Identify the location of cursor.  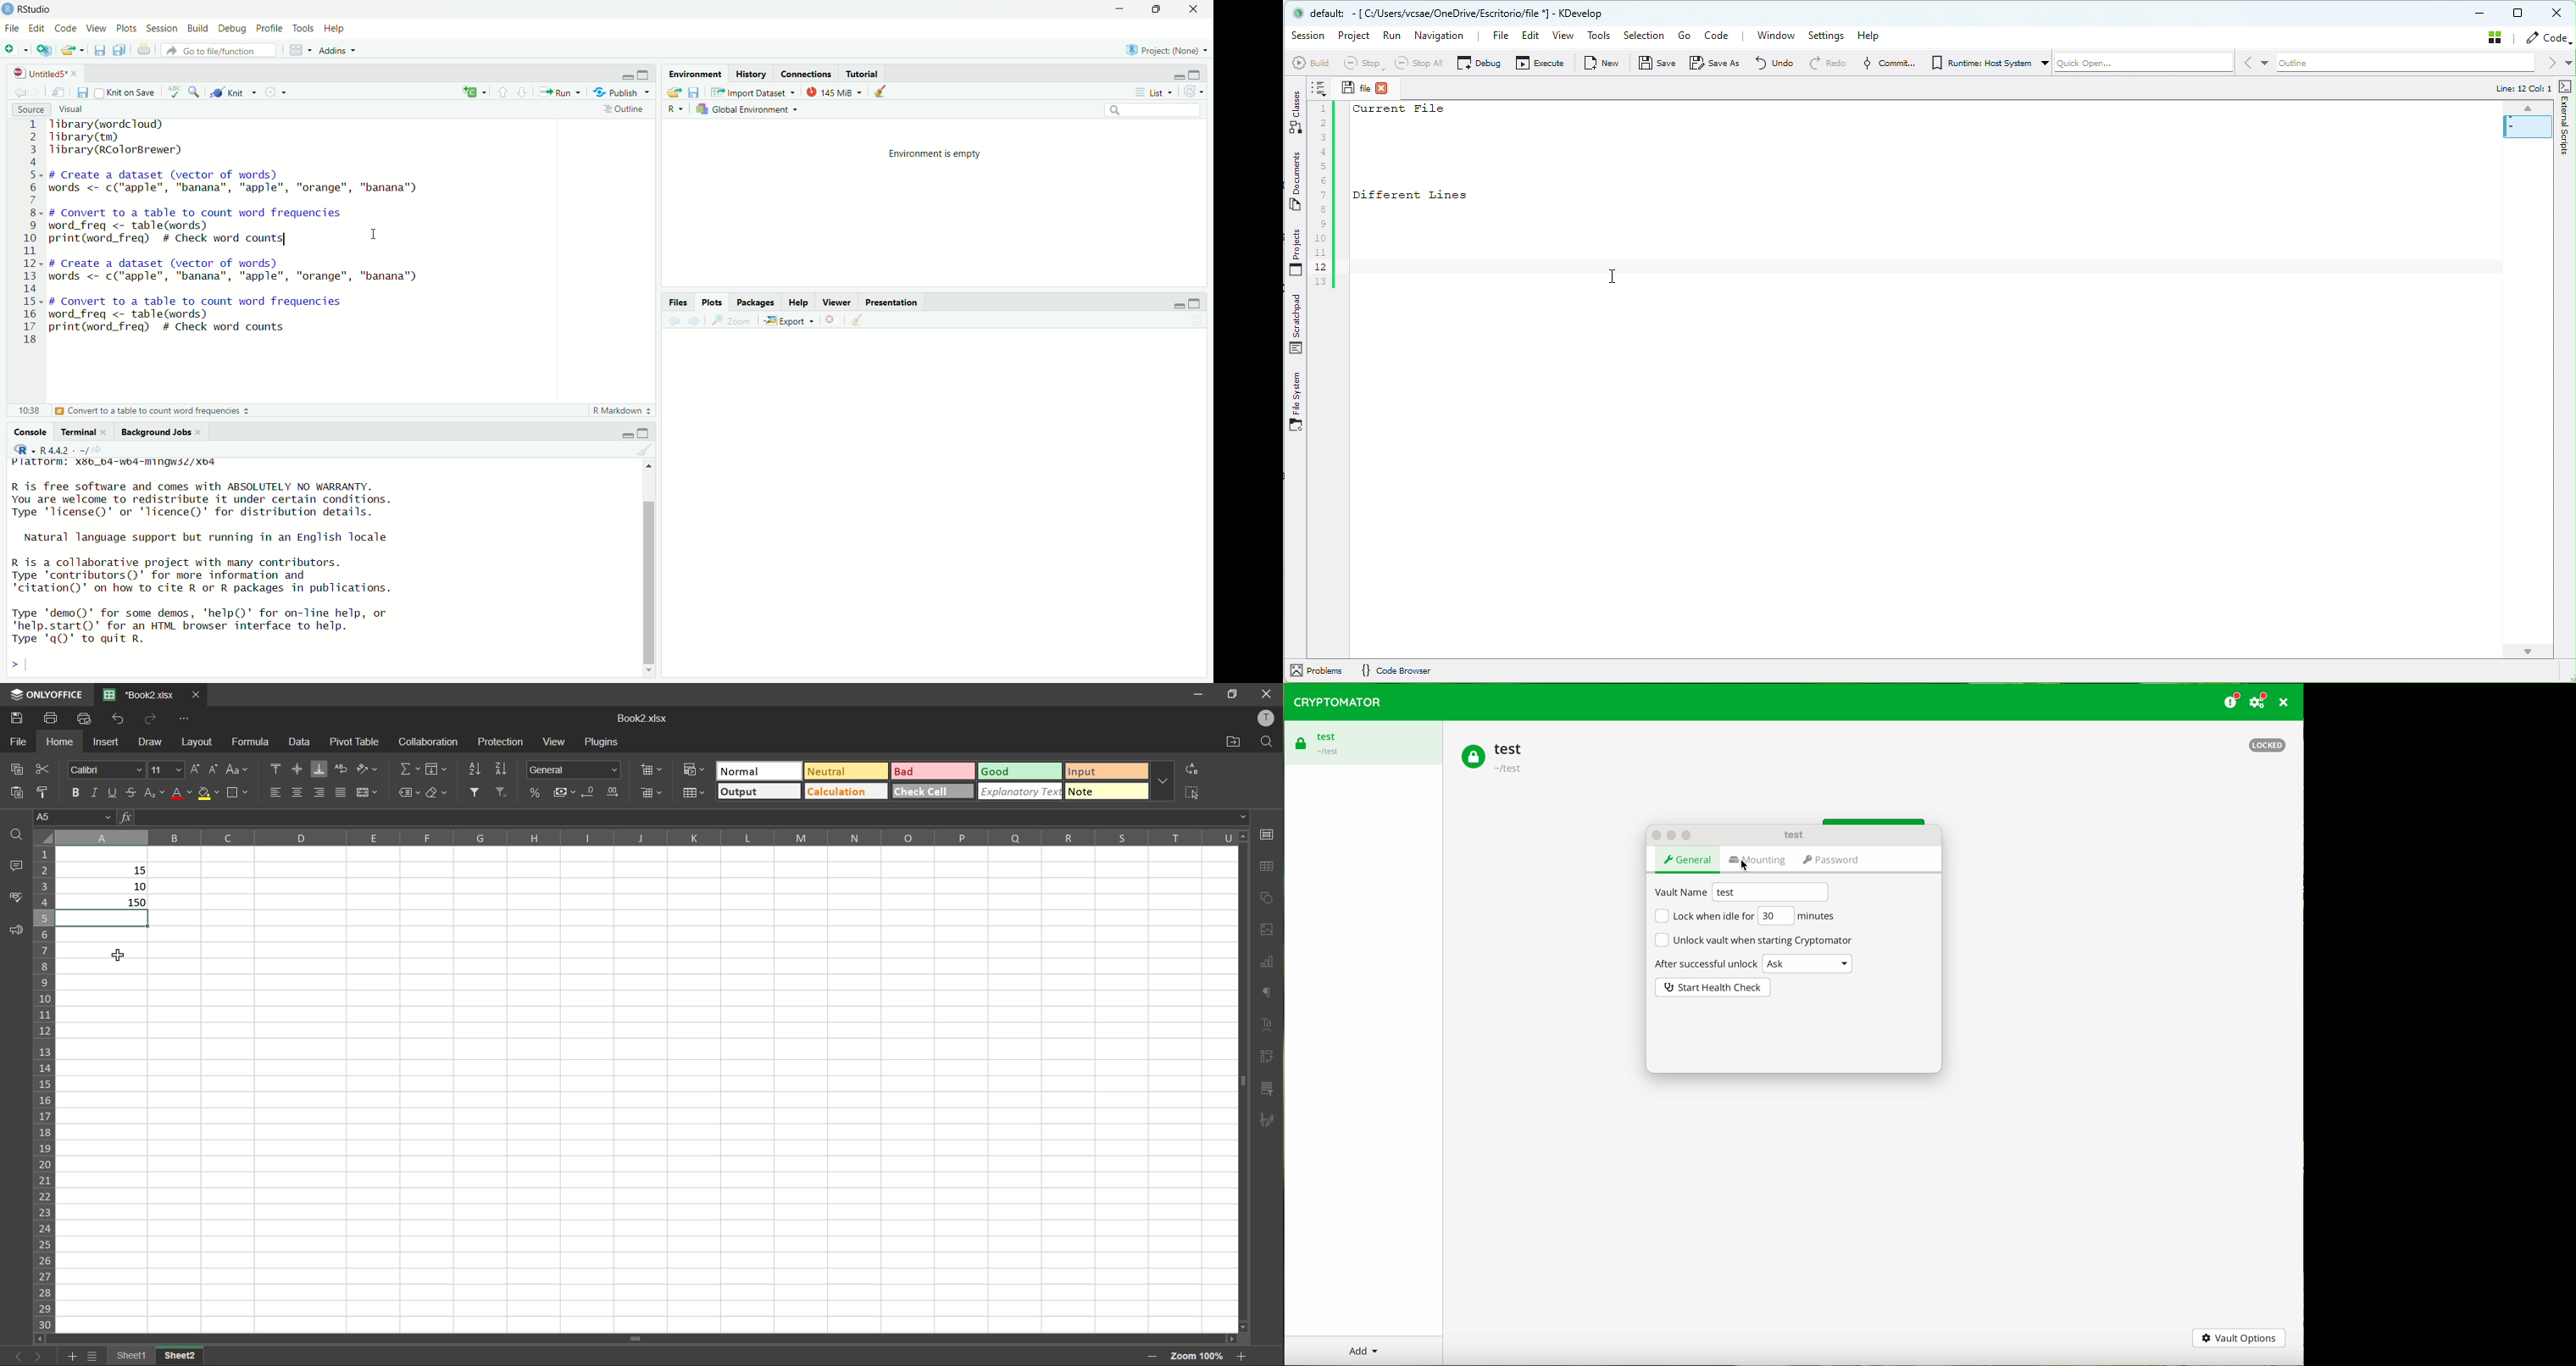
(118, 954).